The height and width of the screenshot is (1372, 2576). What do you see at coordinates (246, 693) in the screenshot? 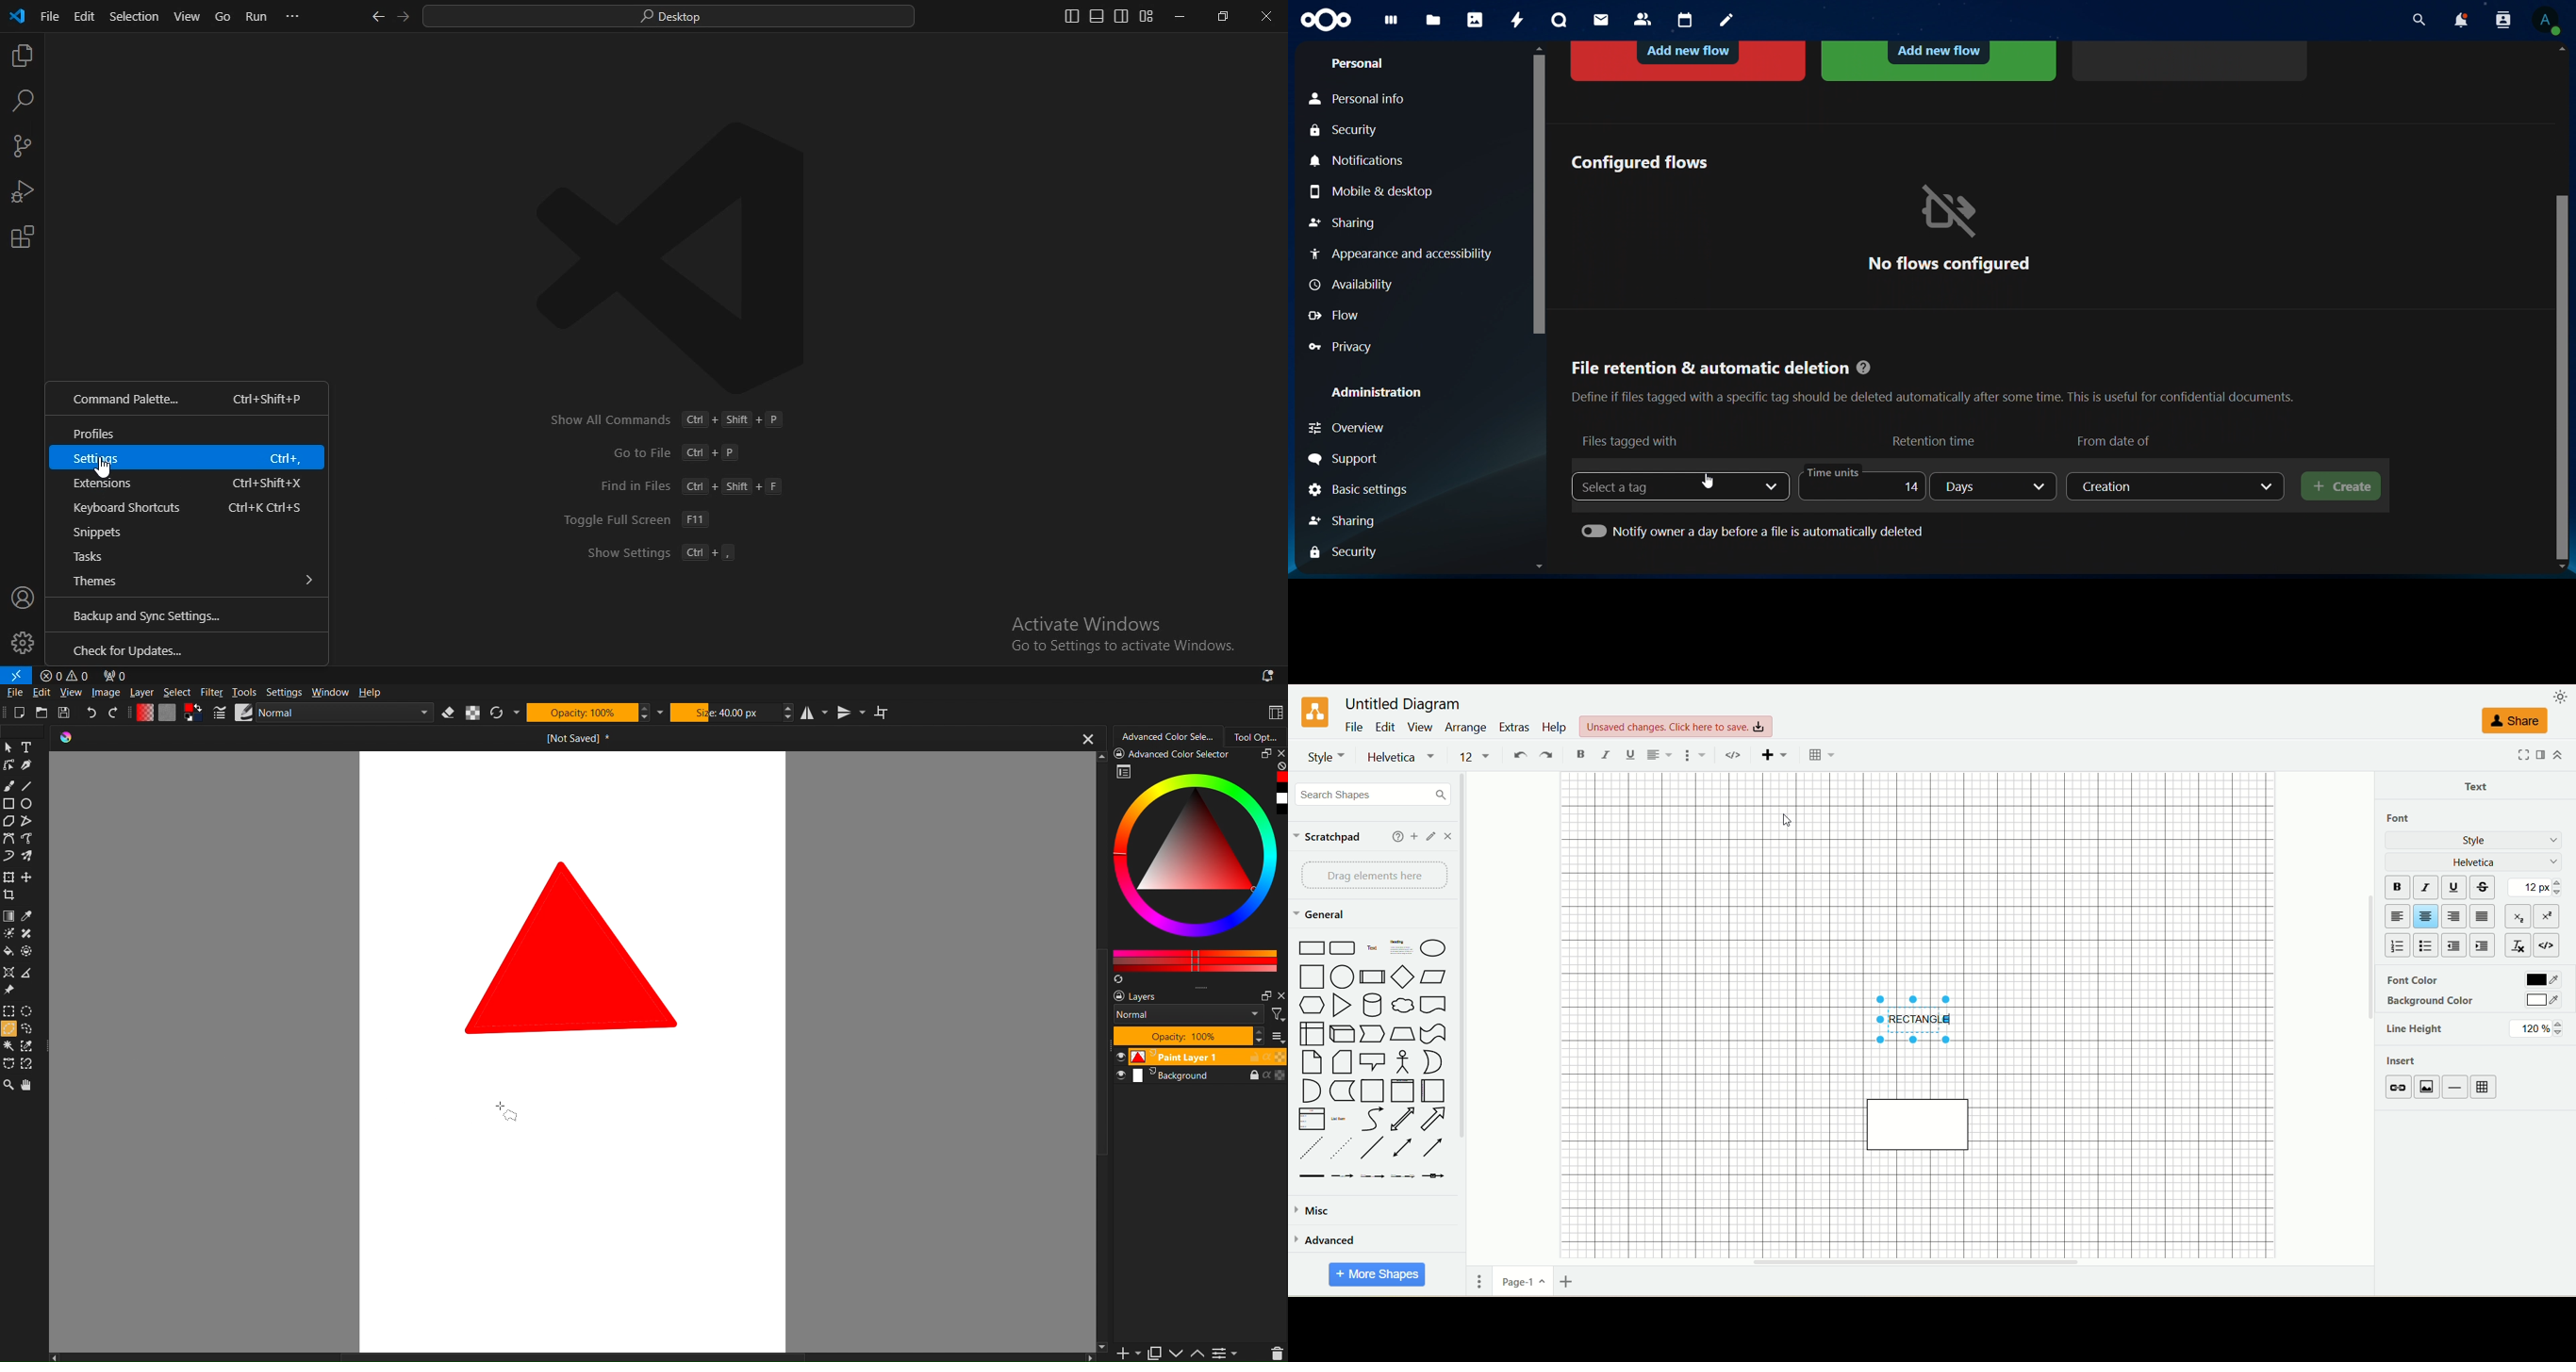
I see `Tools` at bounding box center [246, 693].